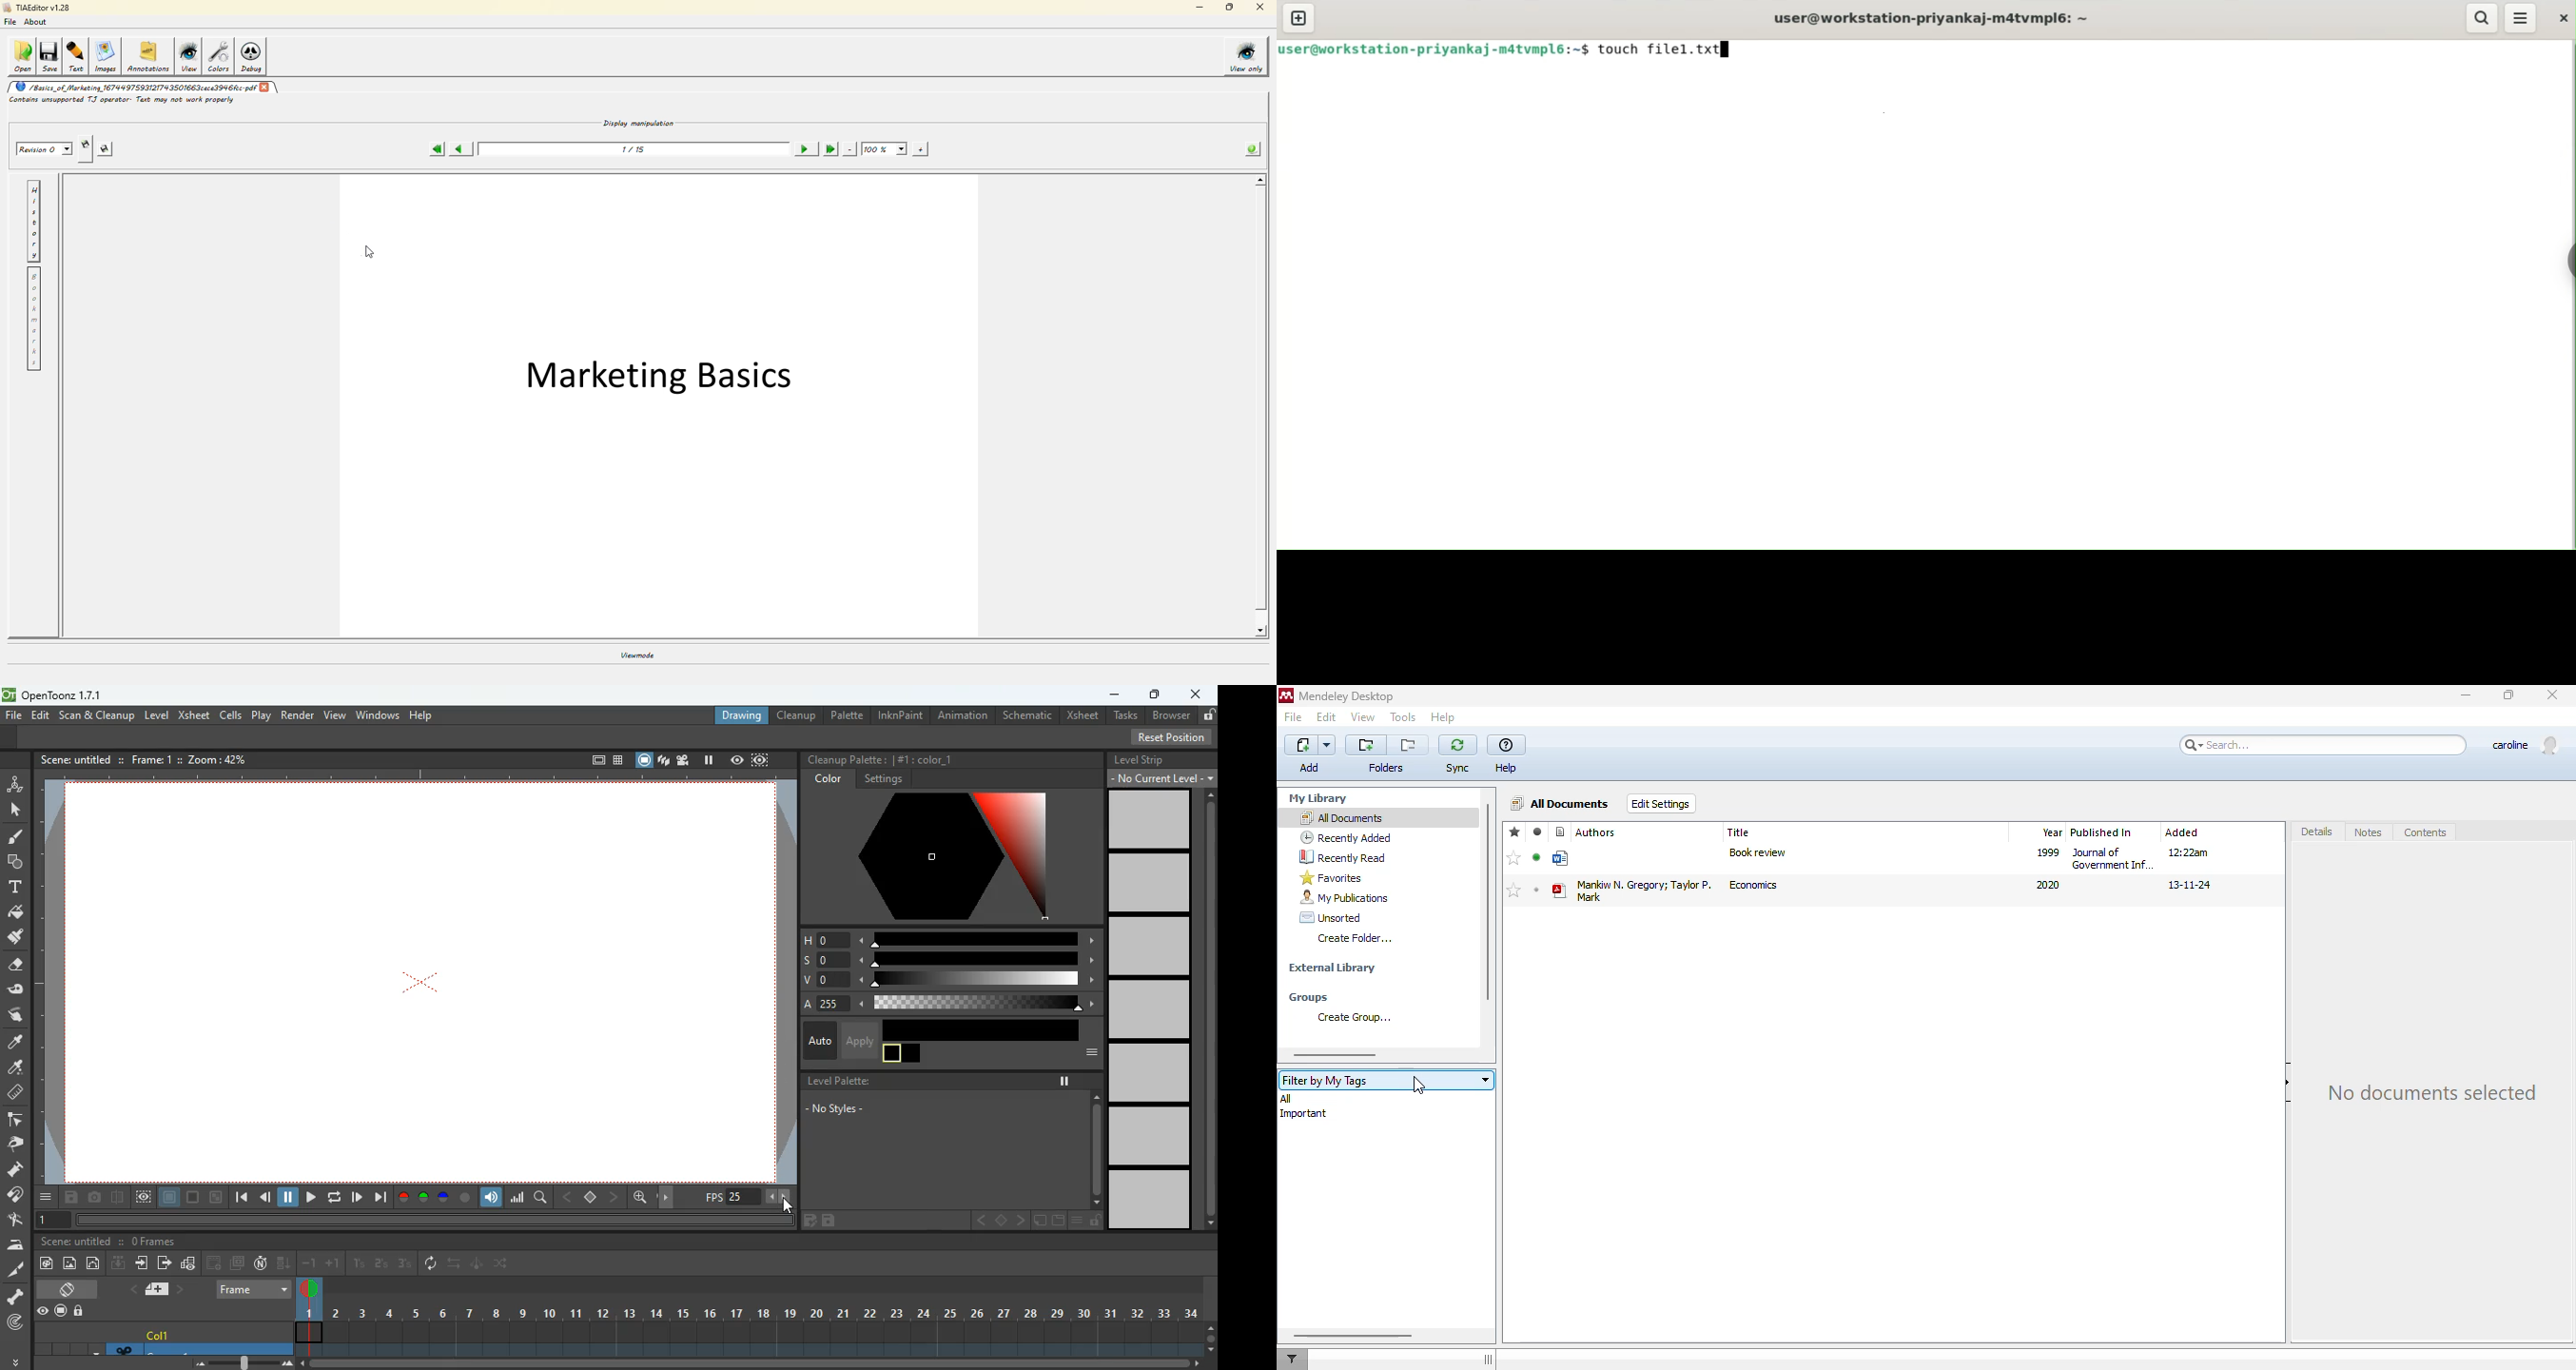  I want to click on mark as unread, so click(1536, 890).